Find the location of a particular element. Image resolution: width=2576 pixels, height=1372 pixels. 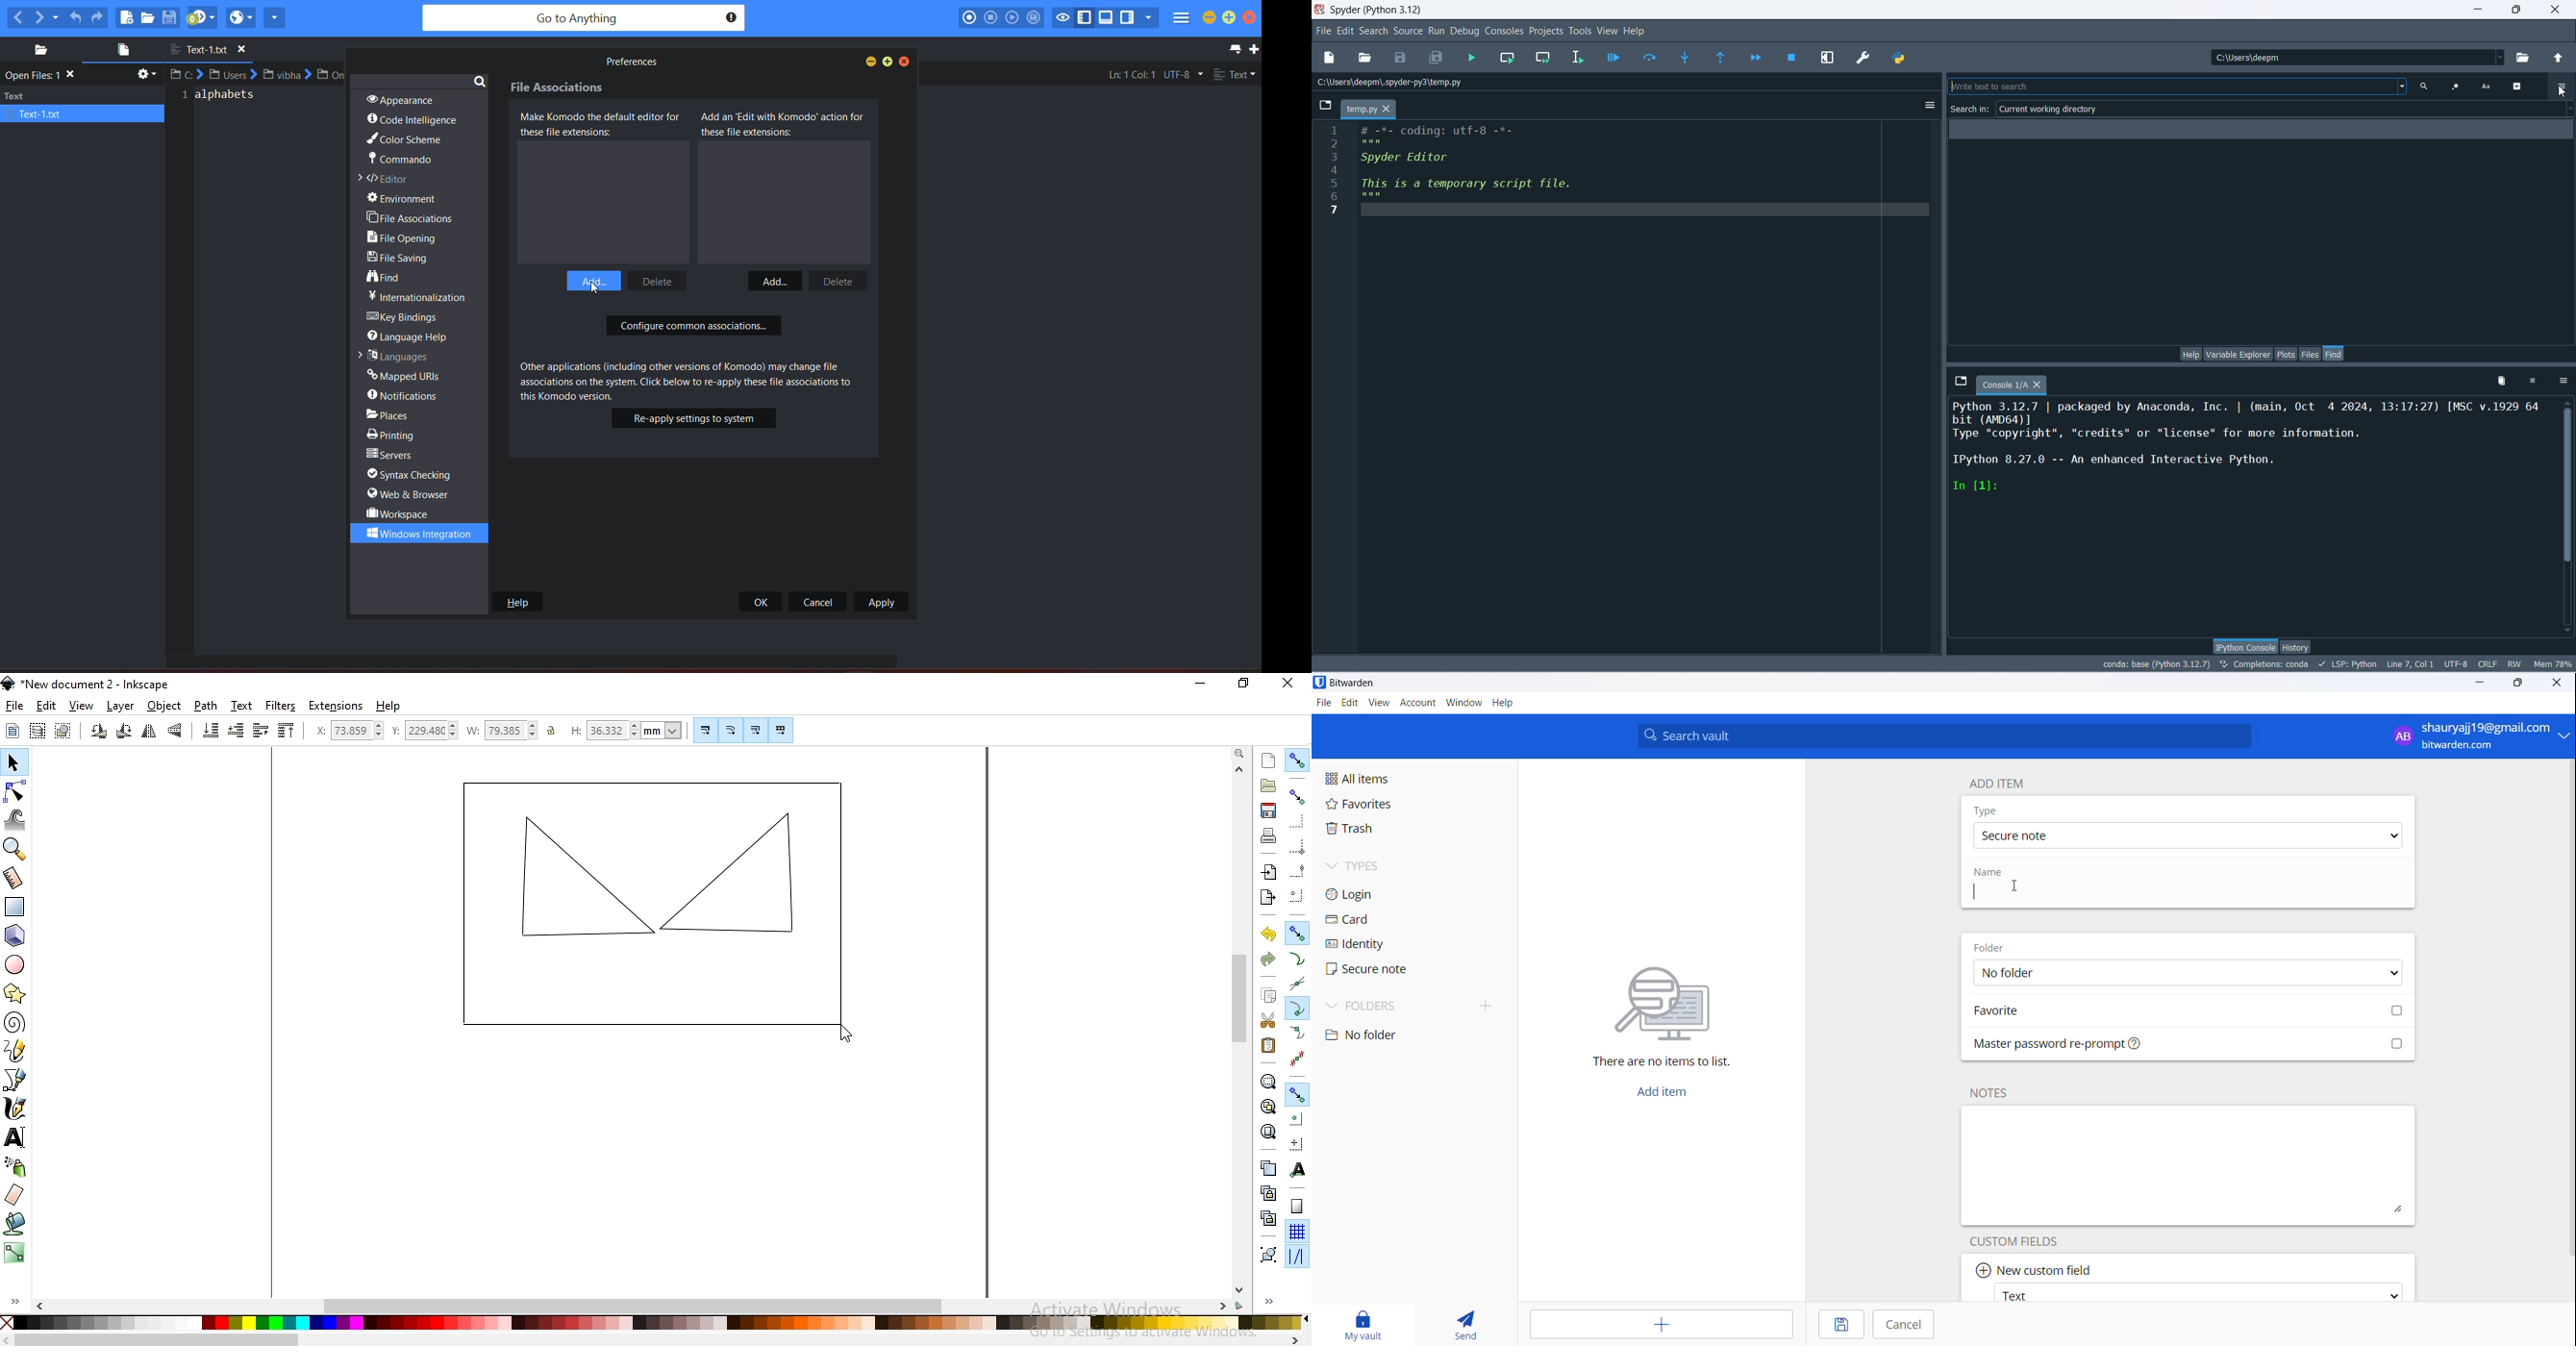

view is located at coordinates (1380, 703).